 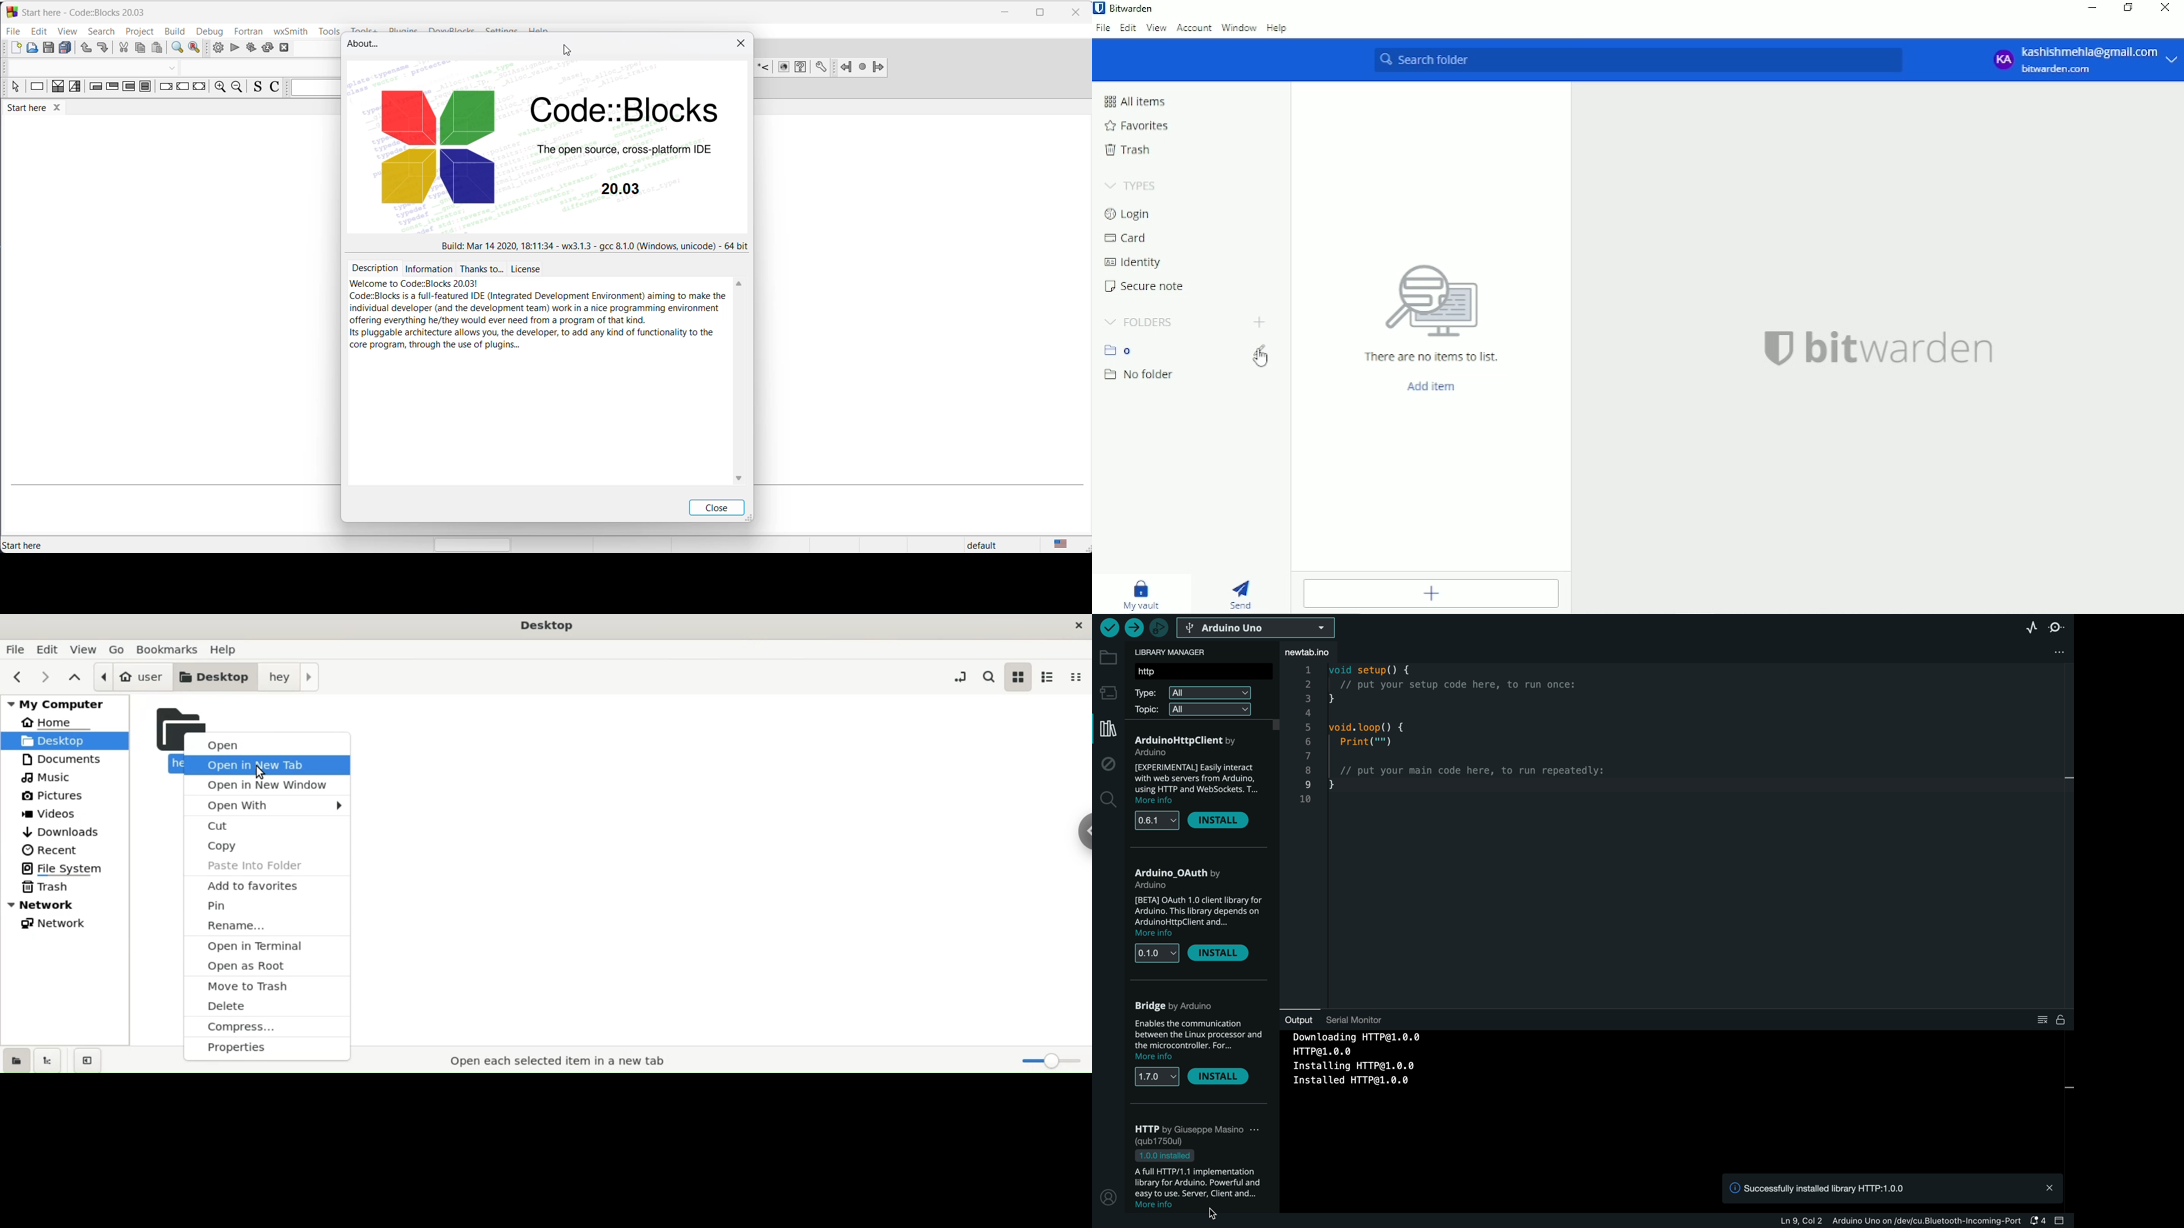 What do you see at coordinates (216, 49) in the screenshot?
I see `build` at bounding box center [216, 49].